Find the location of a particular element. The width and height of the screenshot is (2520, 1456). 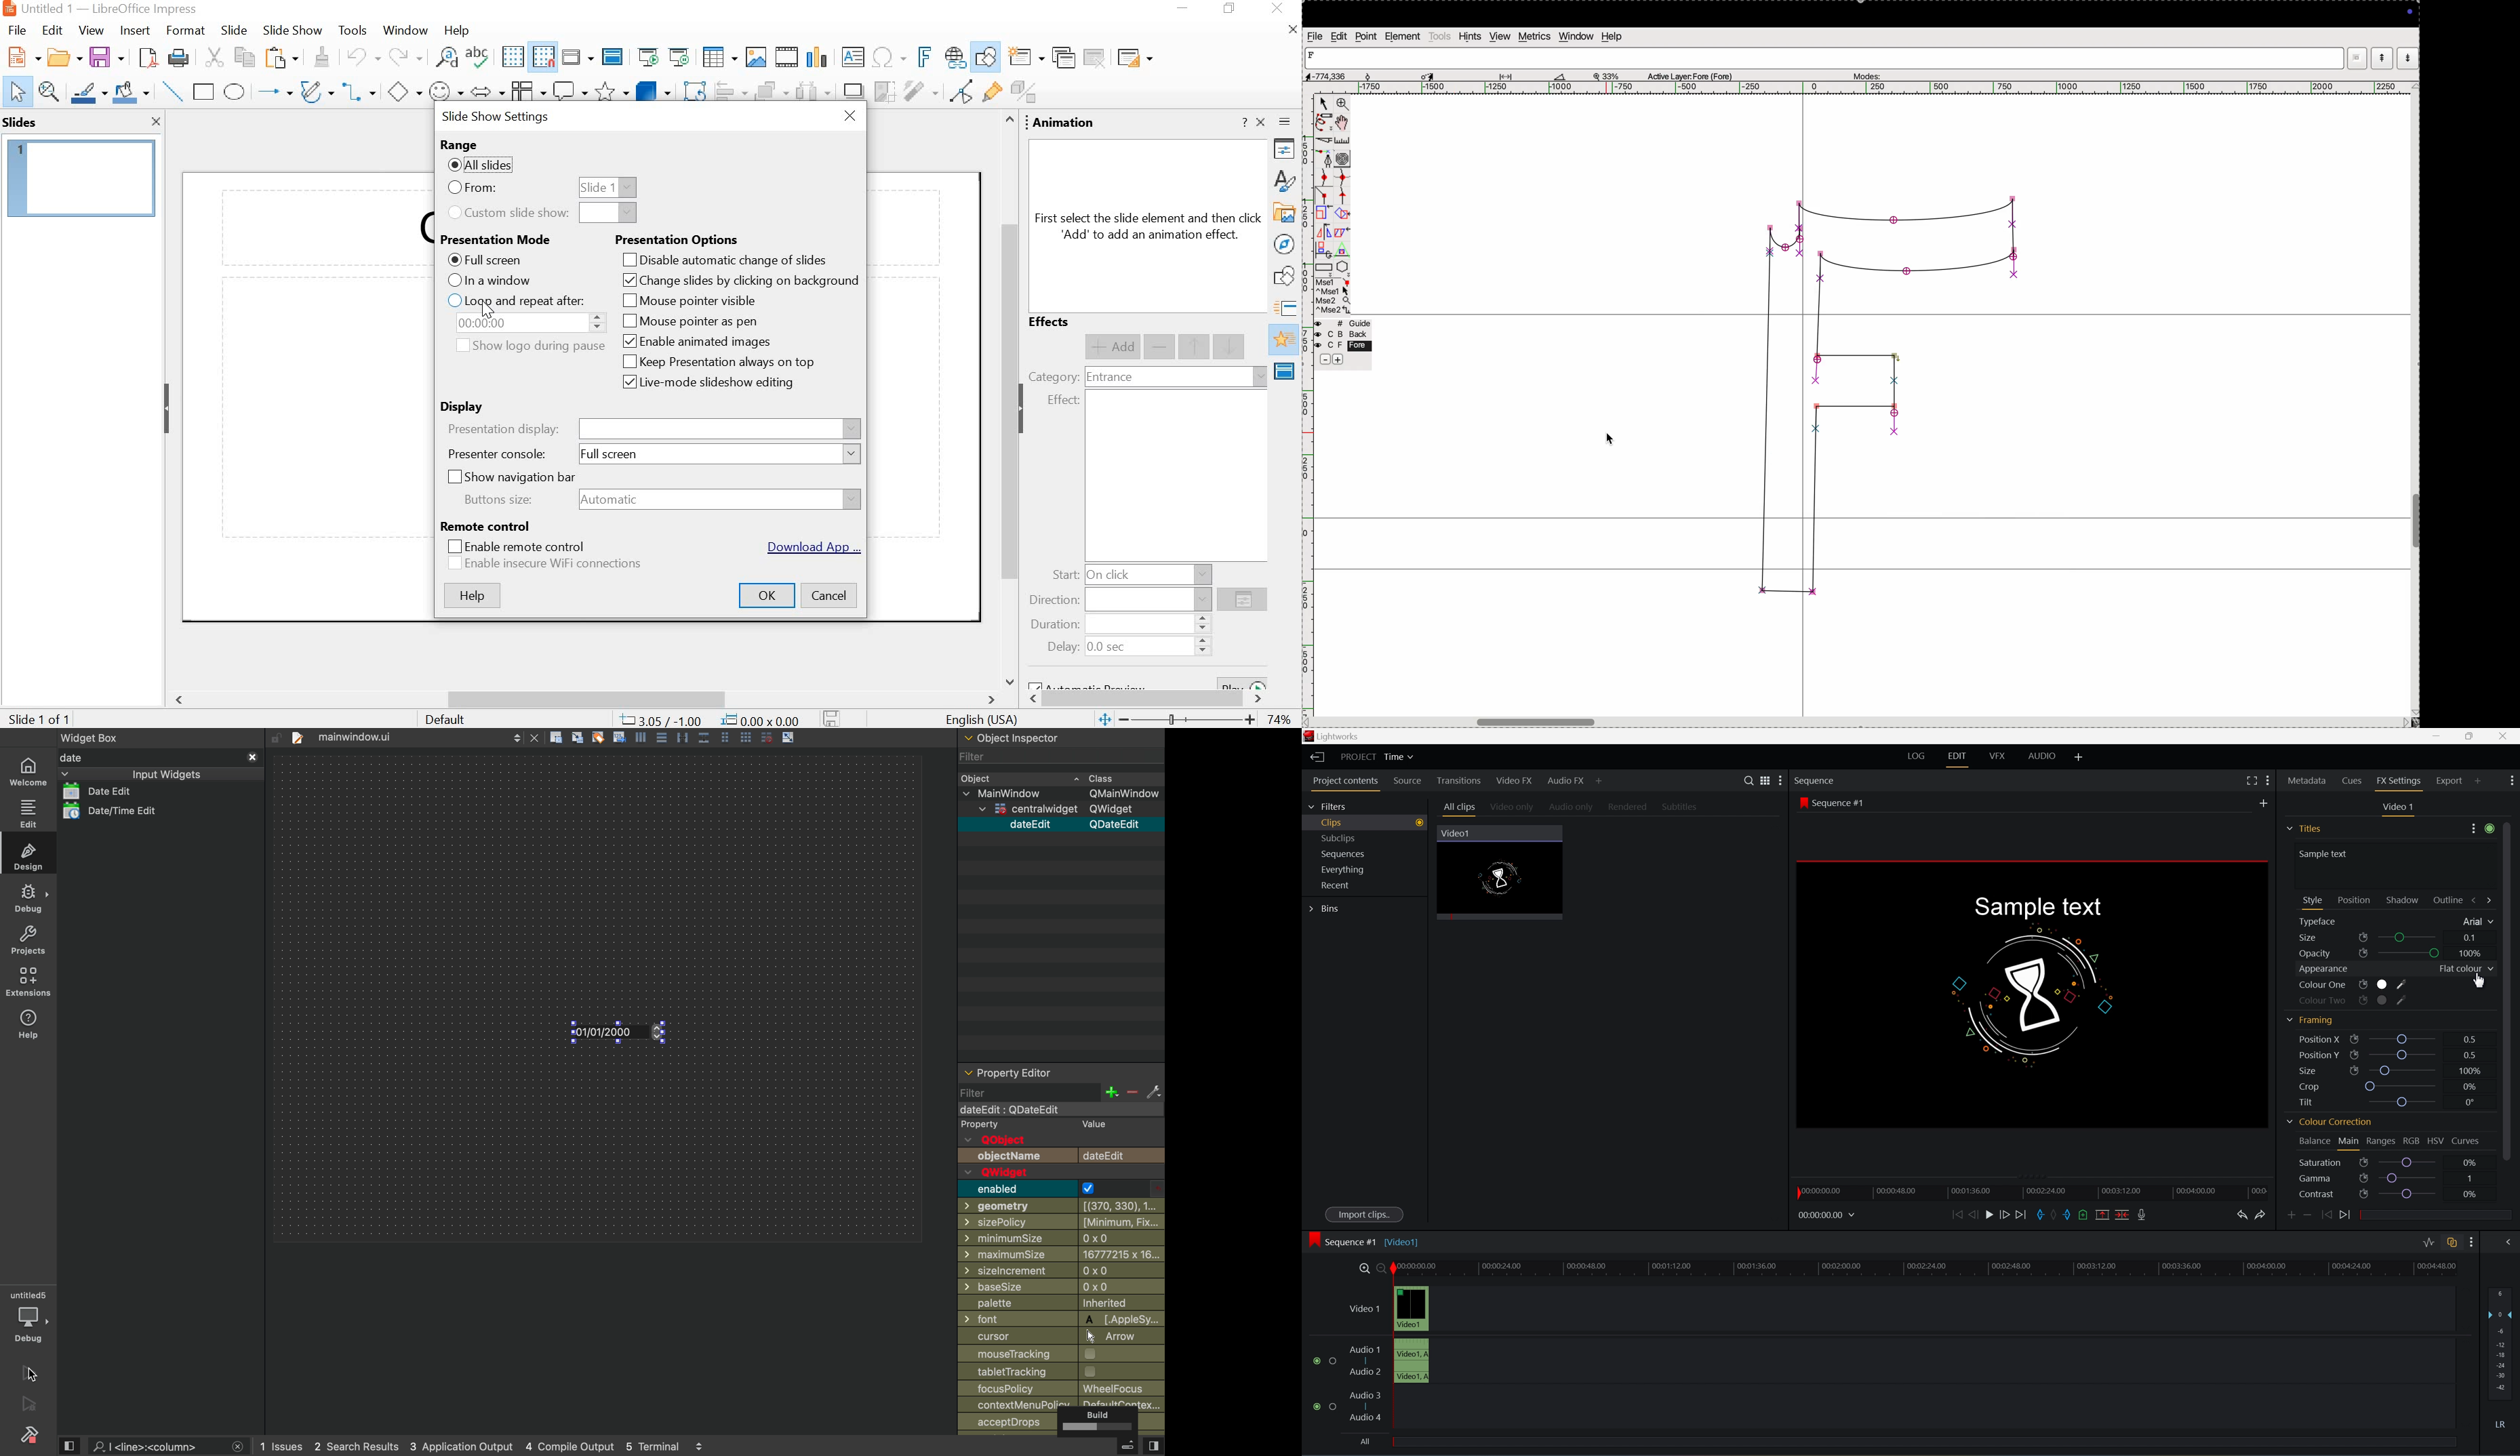

0.5 is located at coordinates (2471, 1038).